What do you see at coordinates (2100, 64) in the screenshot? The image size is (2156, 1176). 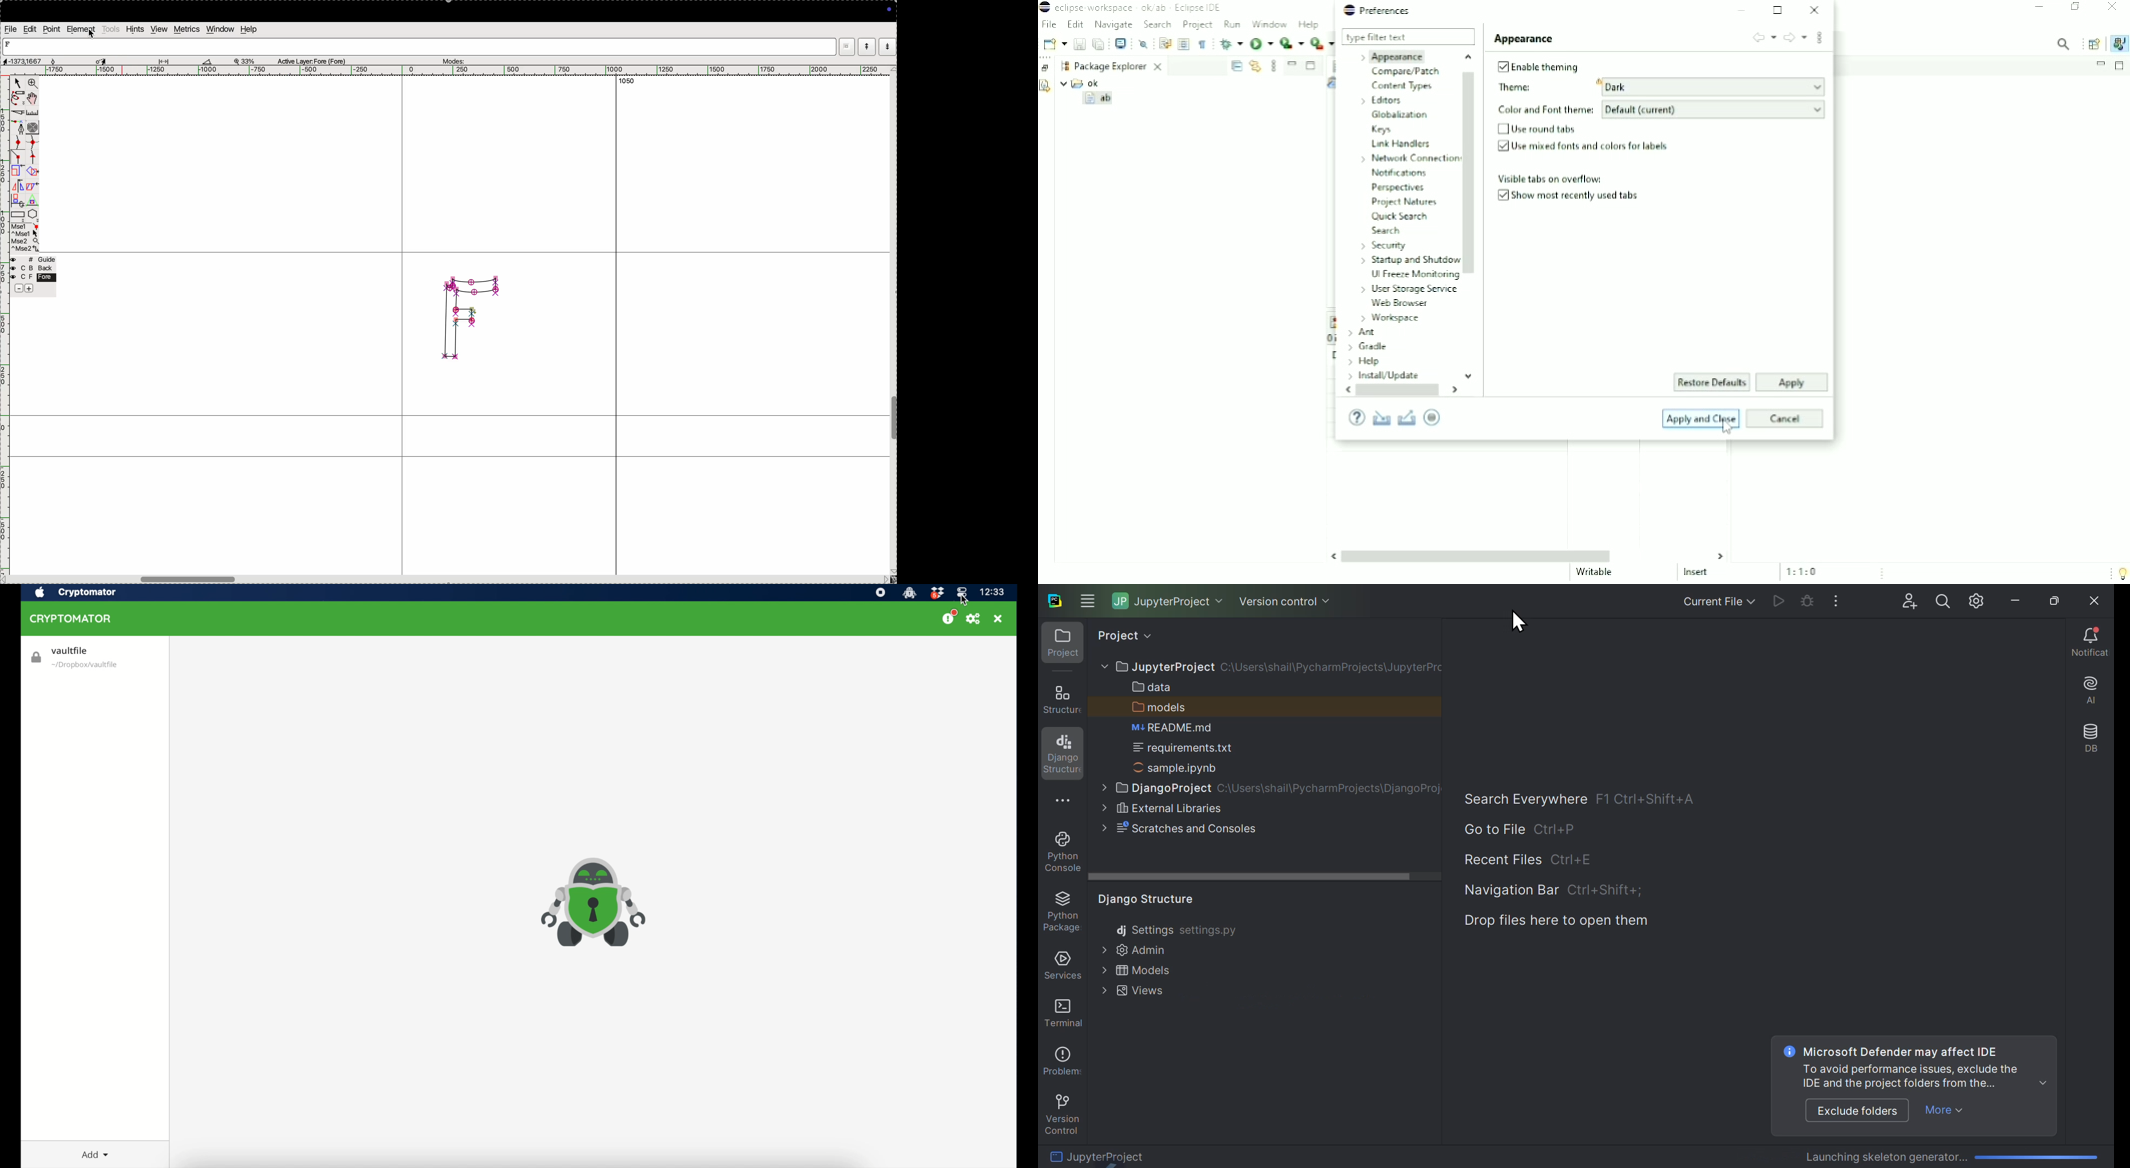 I see `Minimize` at bounding box center [2100, 64].